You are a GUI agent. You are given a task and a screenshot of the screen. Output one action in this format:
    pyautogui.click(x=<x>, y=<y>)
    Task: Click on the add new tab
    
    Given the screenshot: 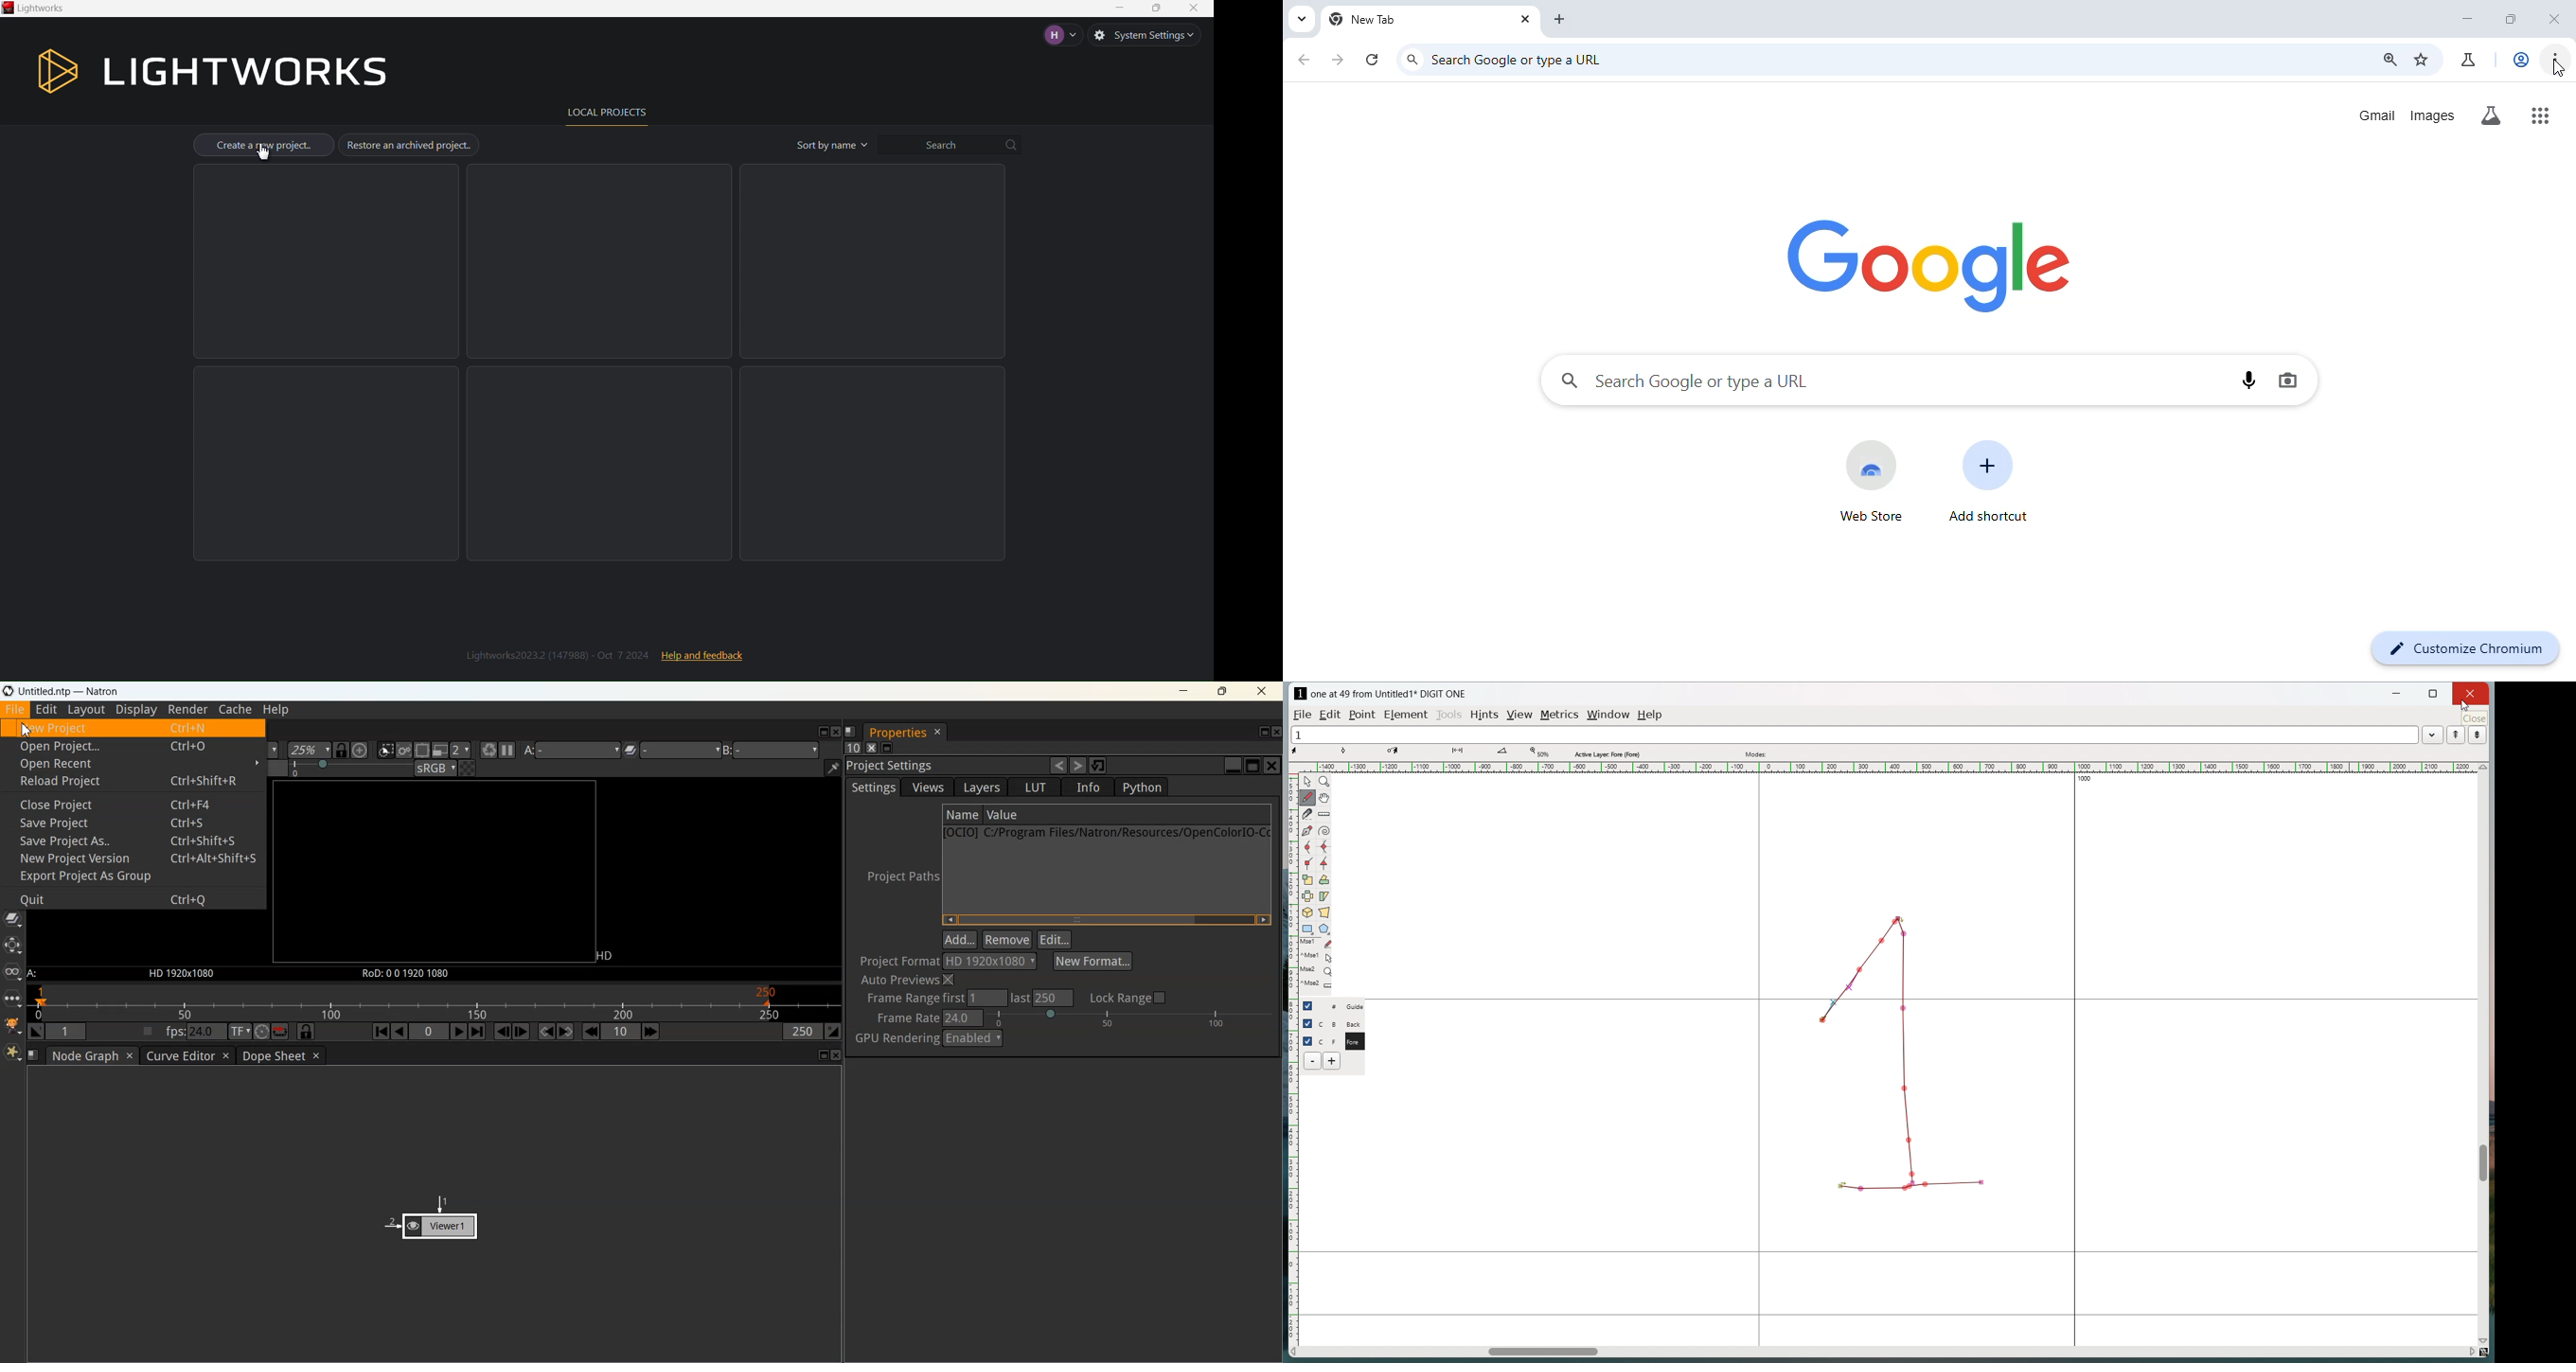 What is the action you would take?
    pyautogui.click(x=1562, y=19)
    